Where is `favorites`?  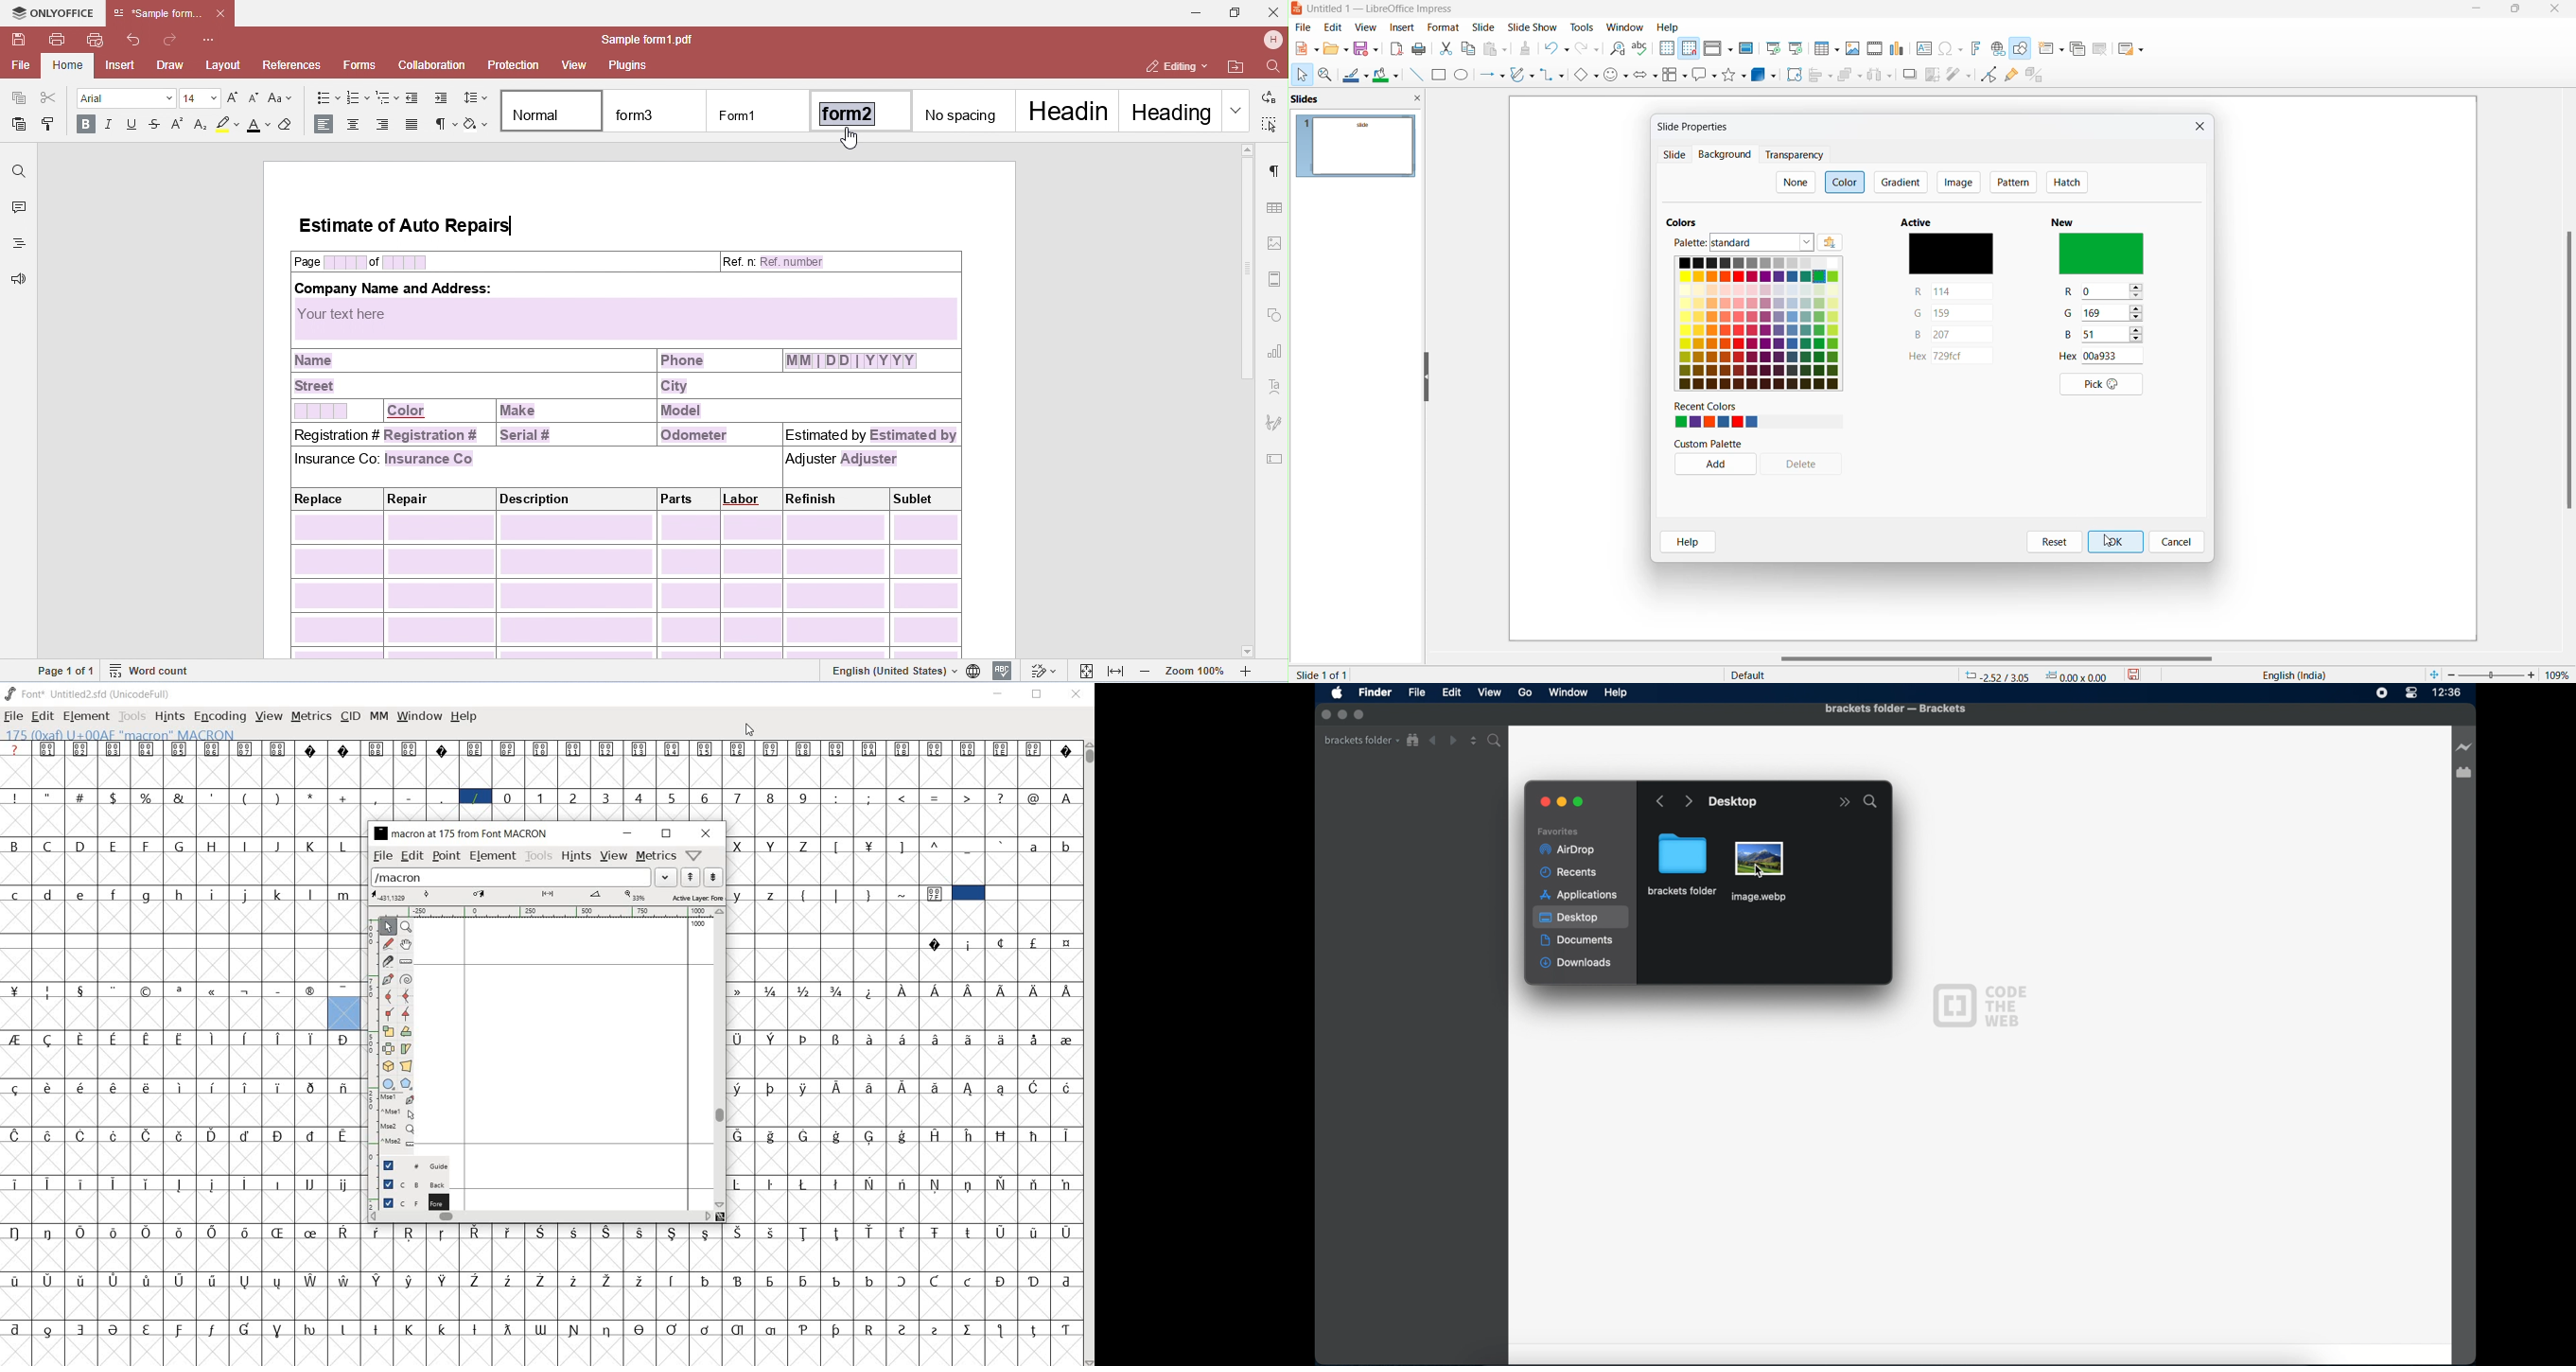
favorites is located at coordinates (1559, 832).